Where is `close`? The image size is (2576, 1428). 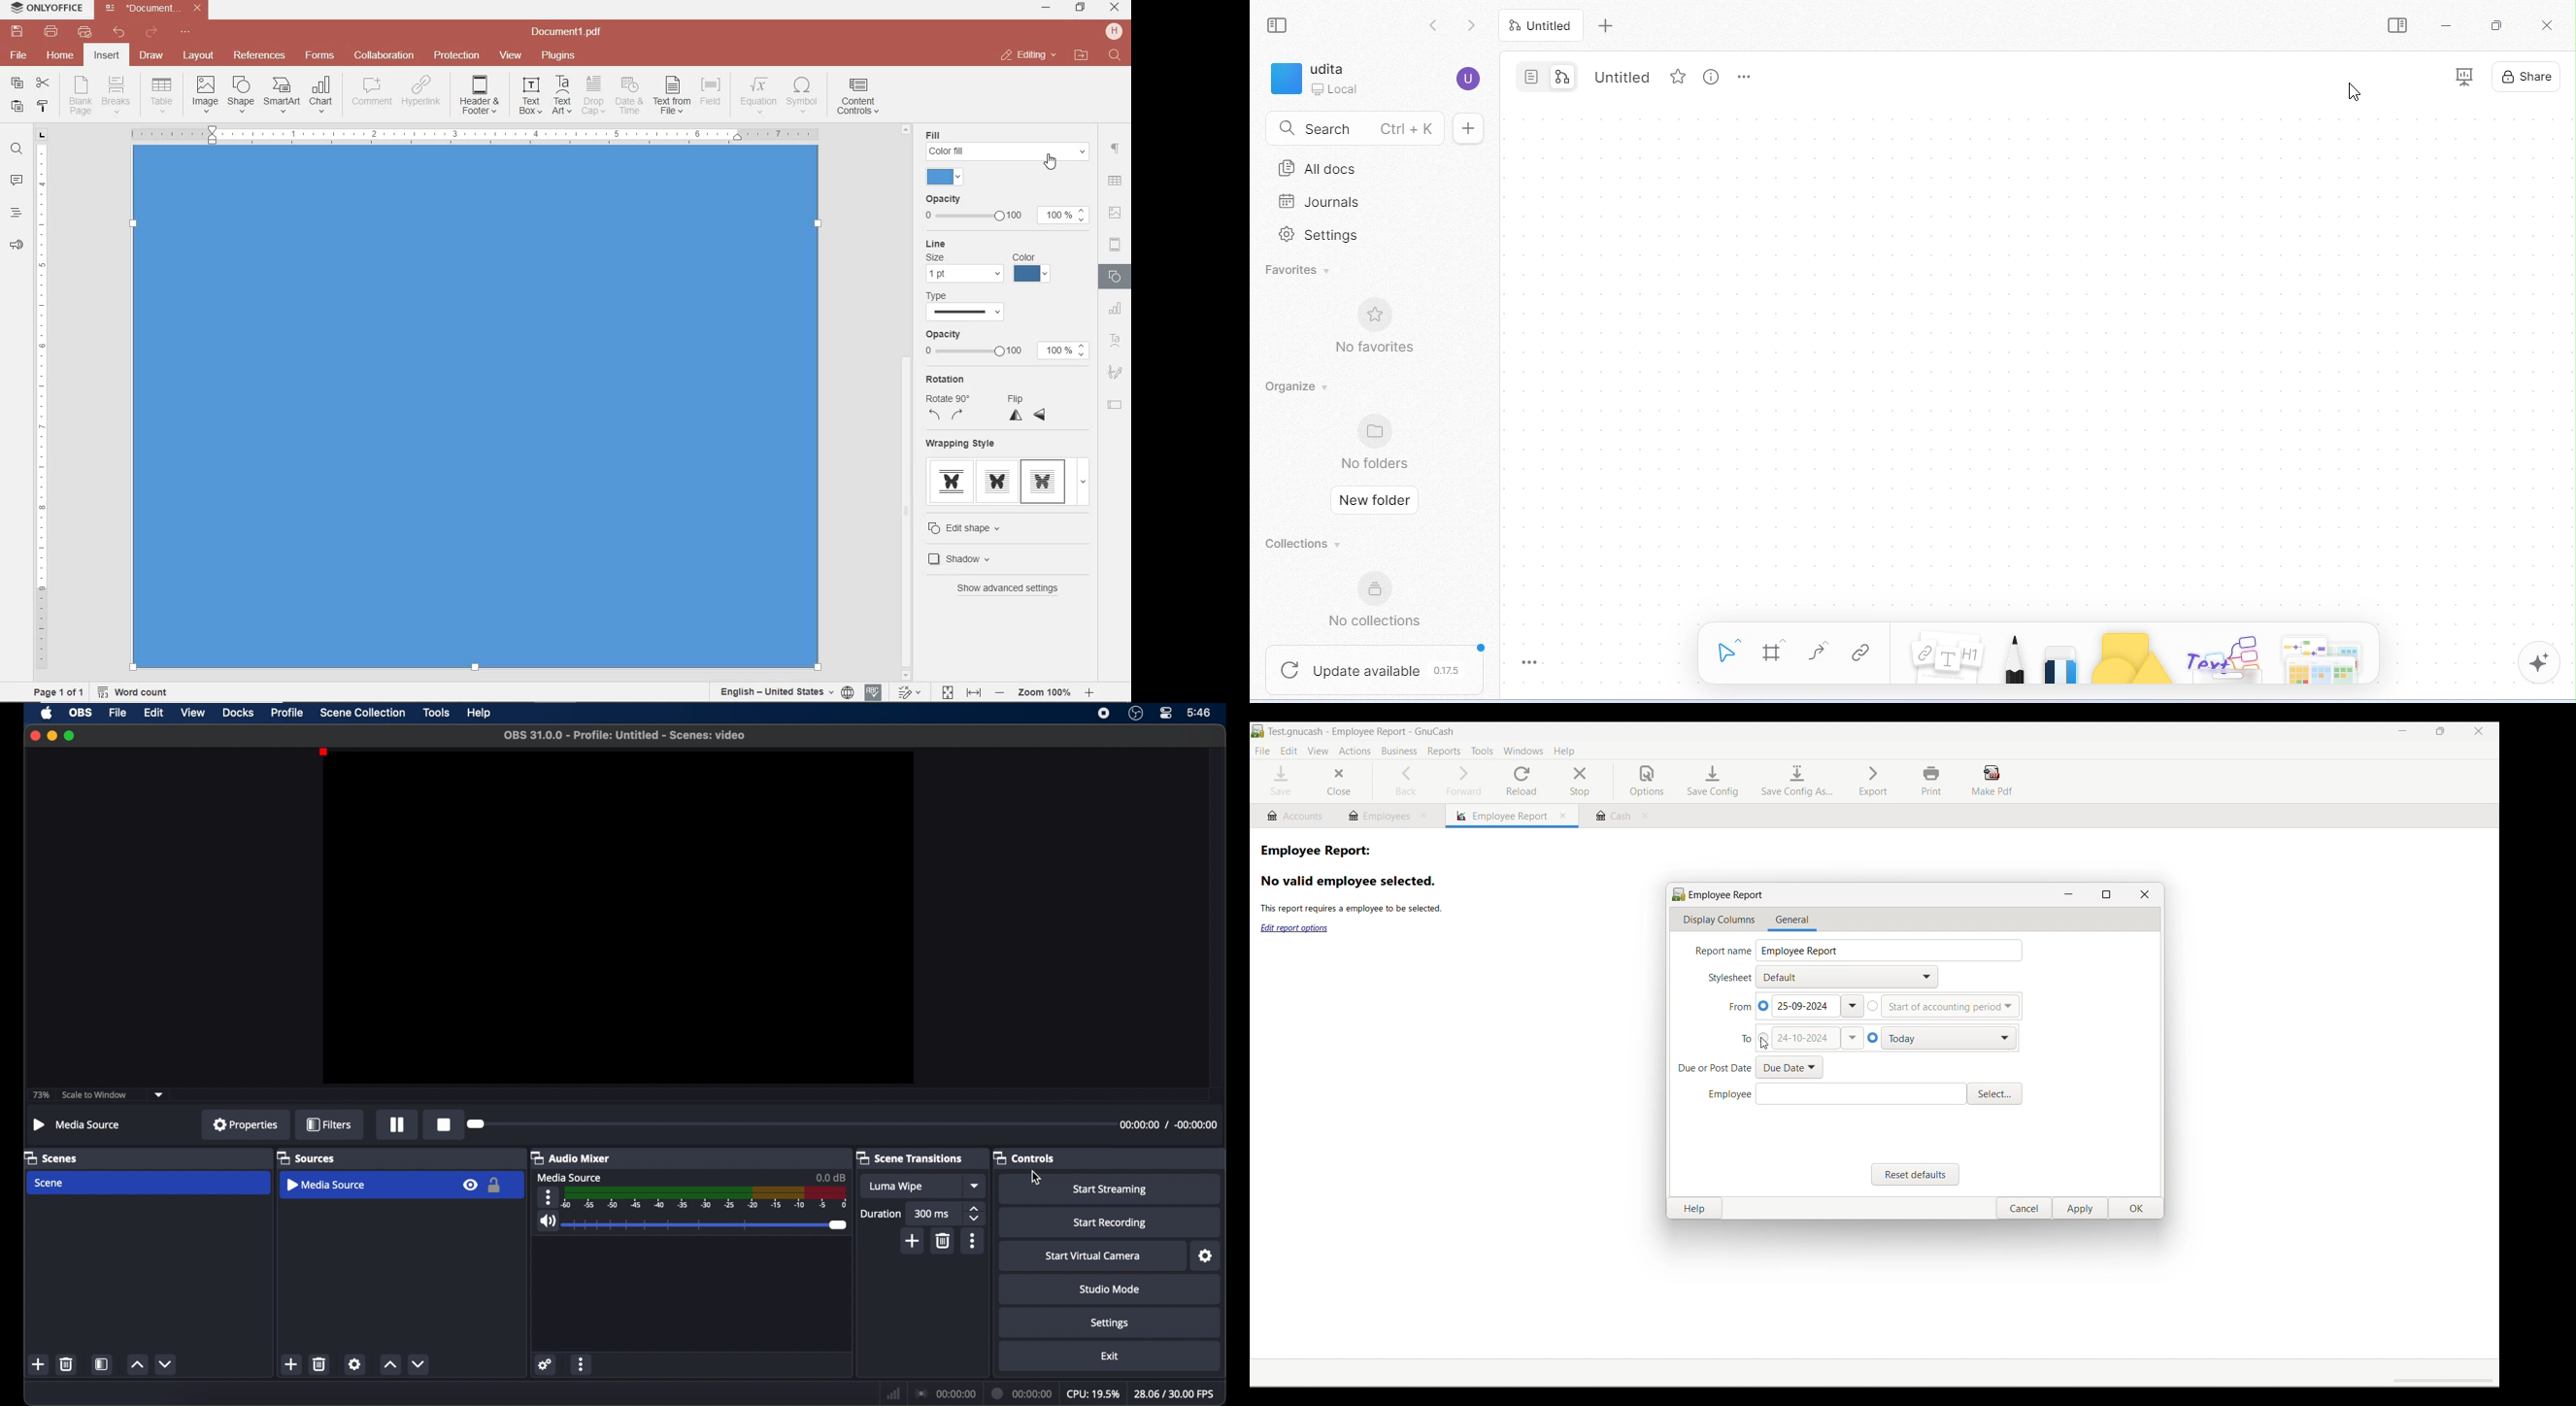 close is located at coordinates (2547, 25).